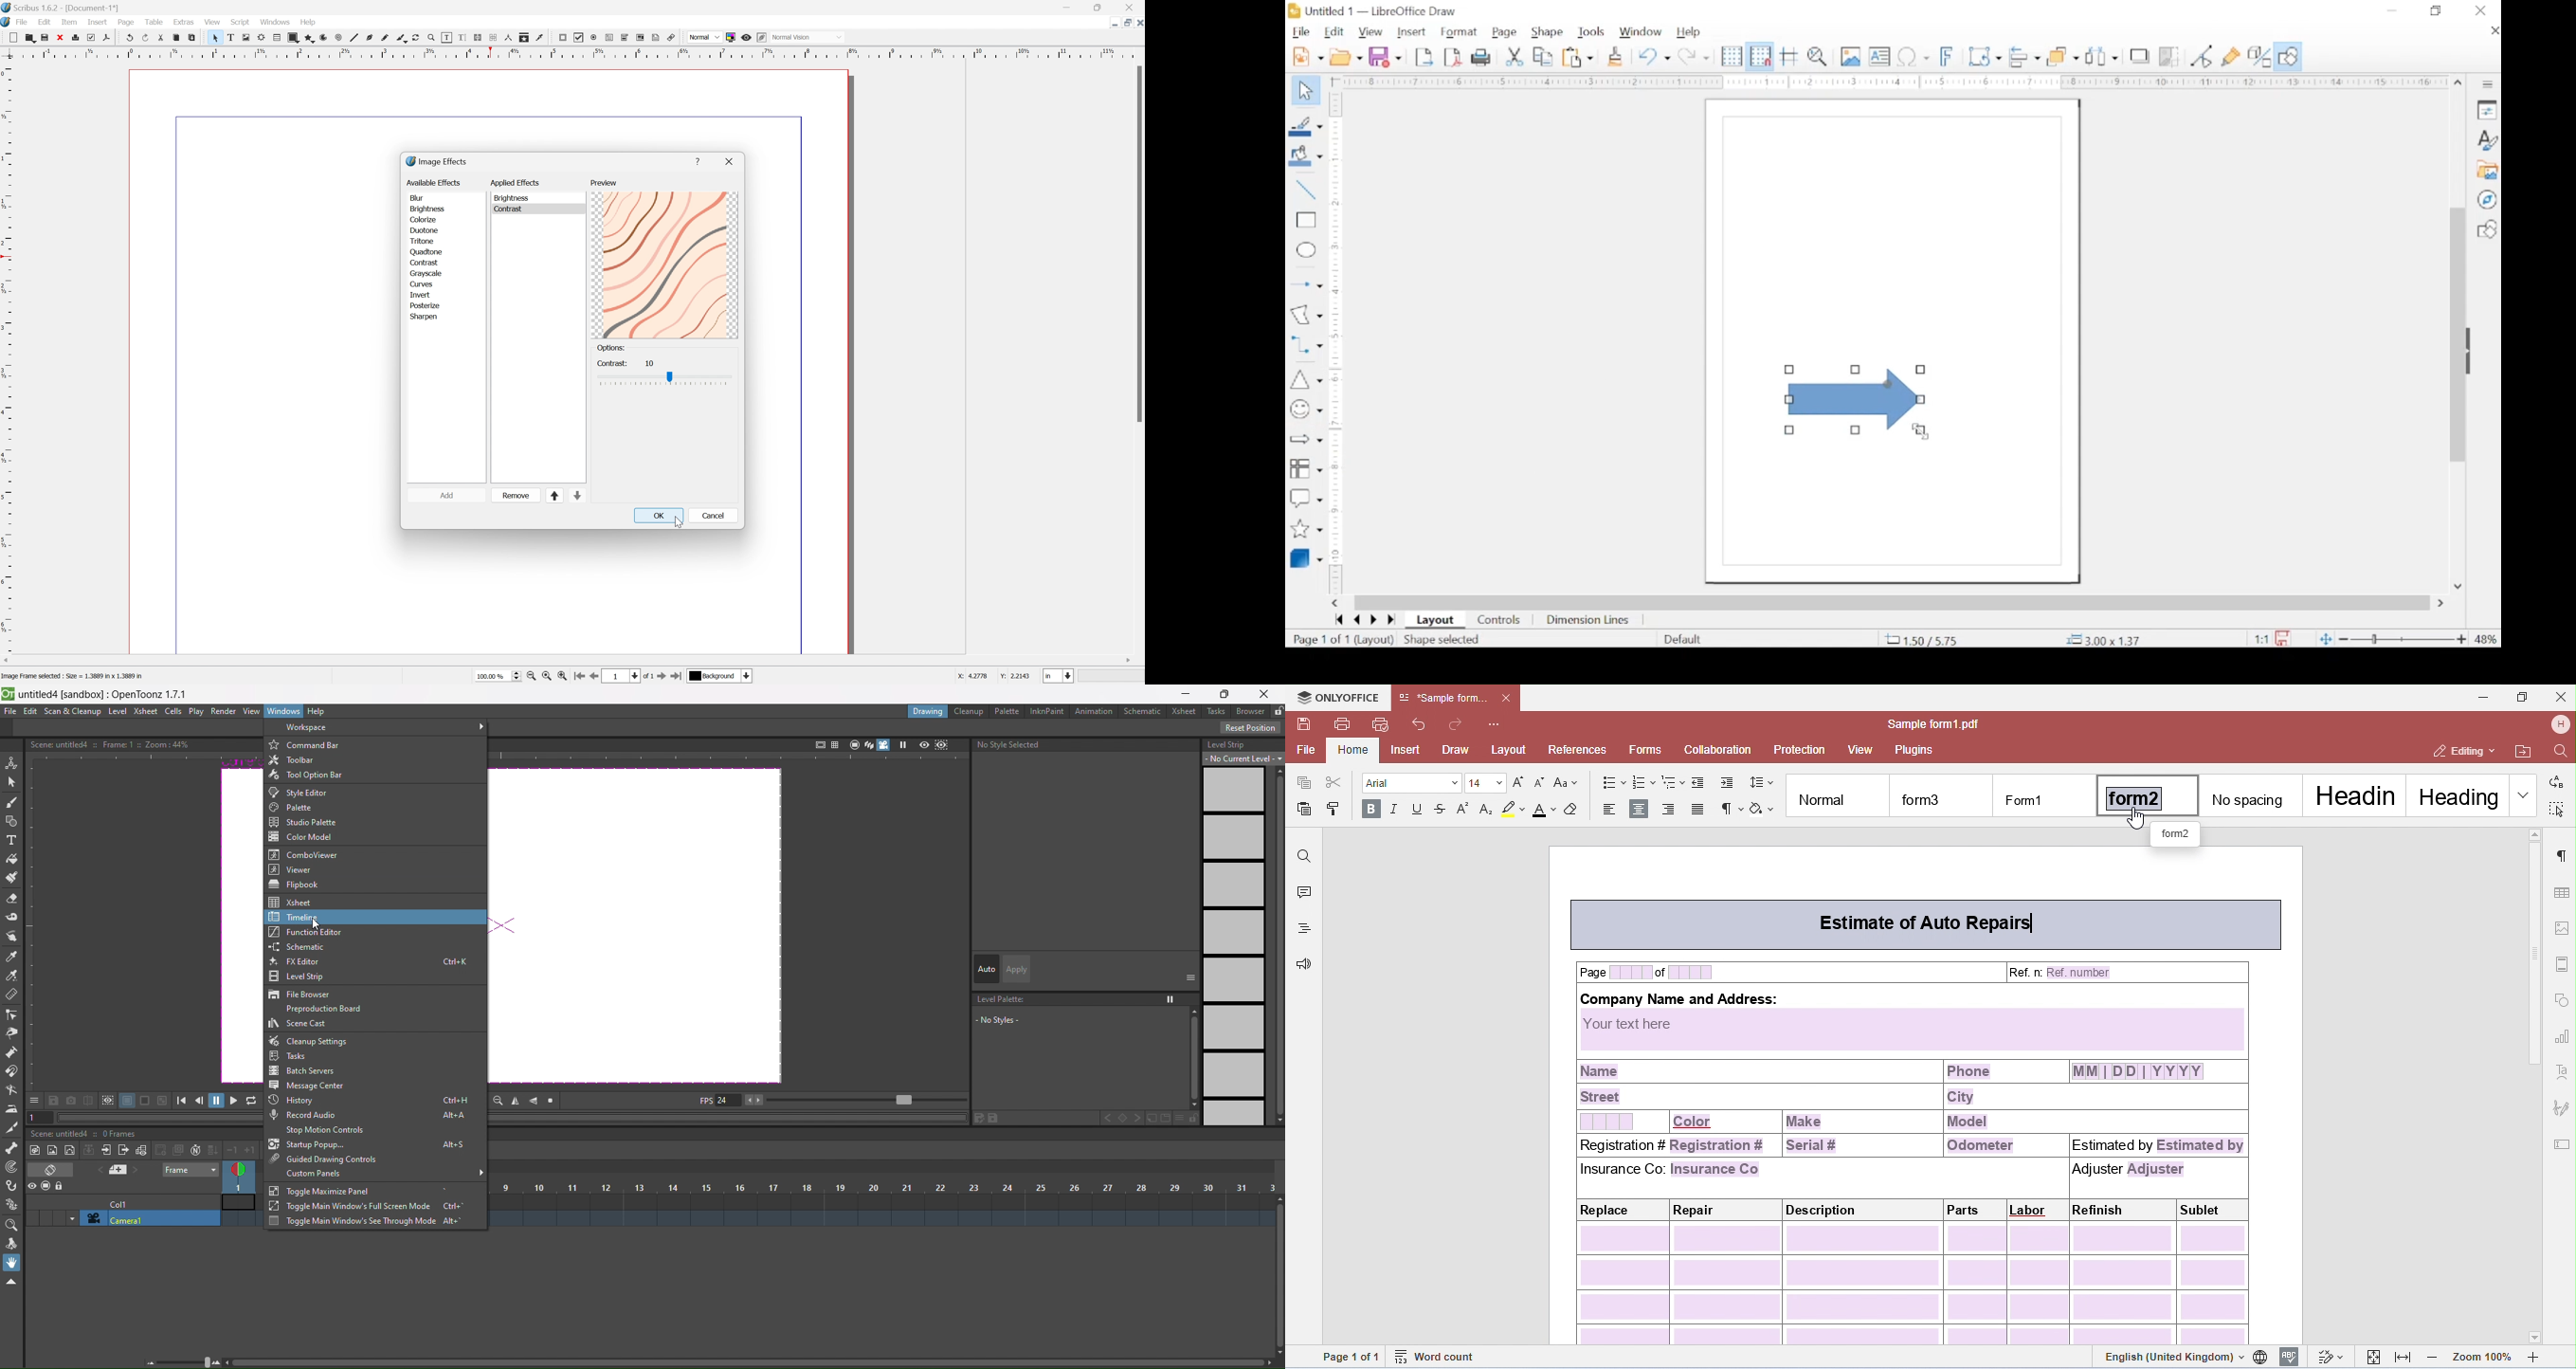 This screenshot has height=1372, width=2576. Describe the element at coordinates (1324, 640) in the screenshot. I see `page count` at that location.